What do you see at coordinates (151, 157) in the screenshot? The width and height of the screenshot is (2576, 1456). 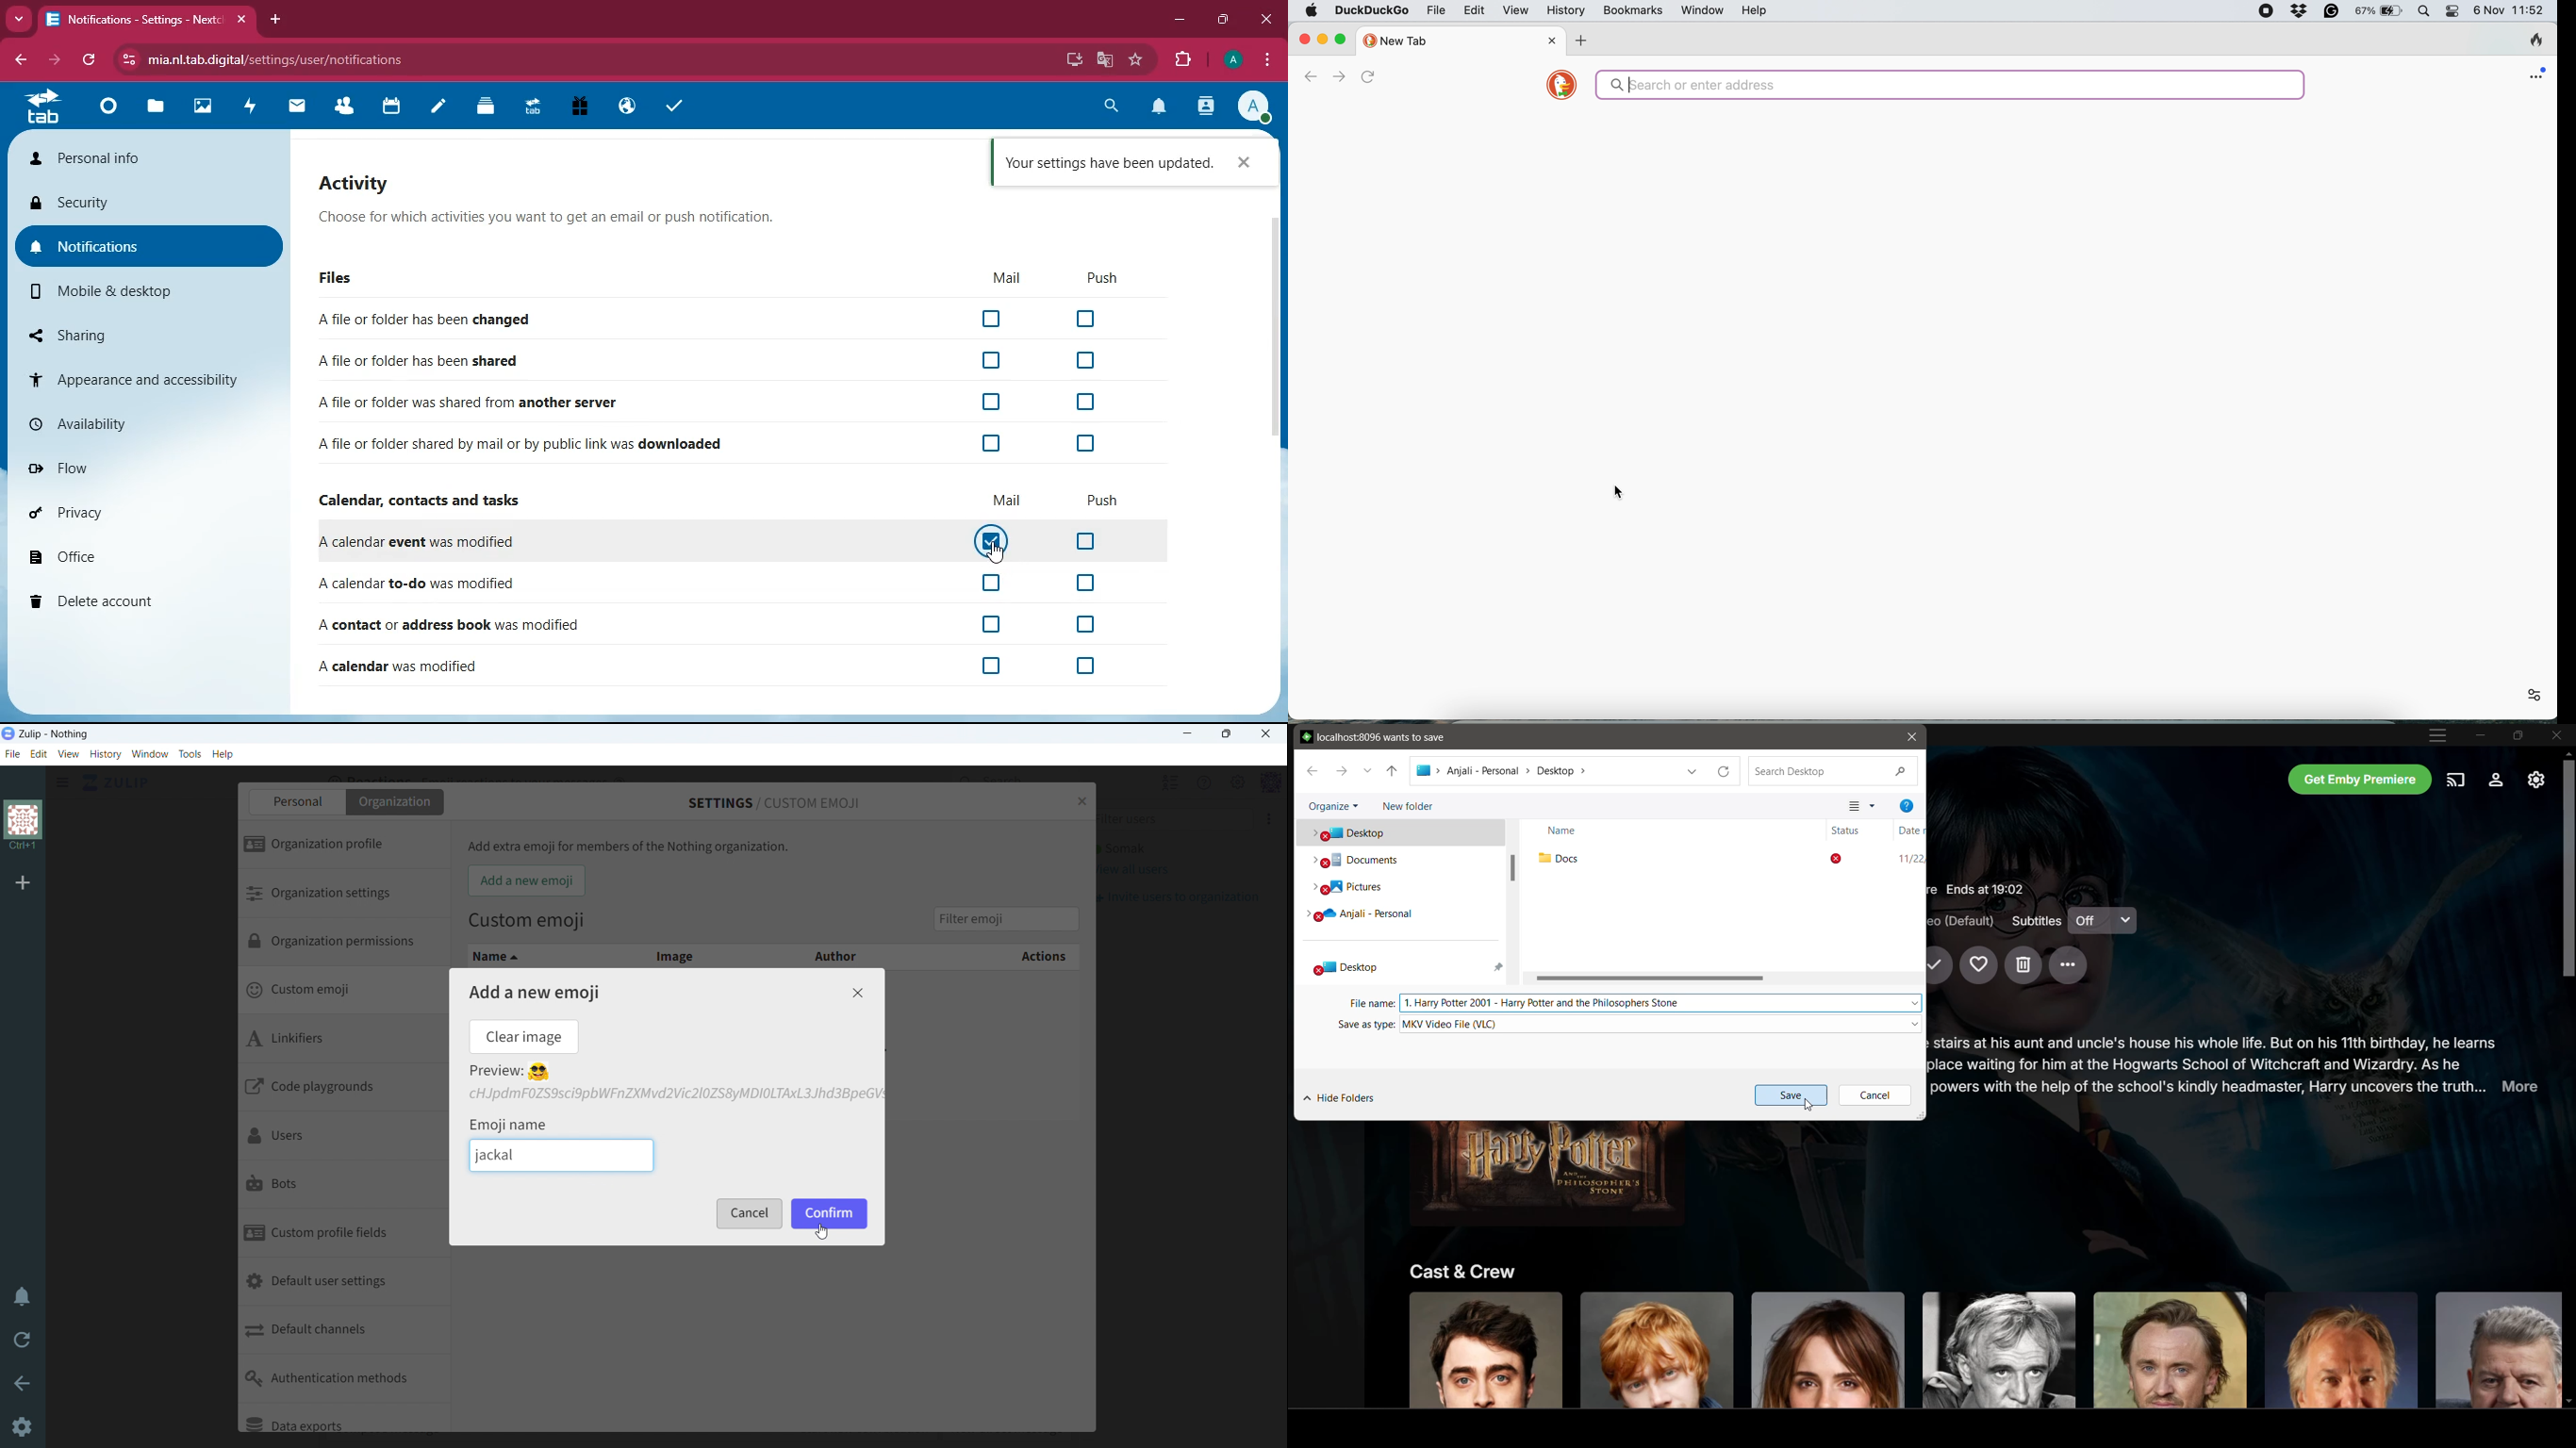 I see `personal info` at bounding box center [151, 157].